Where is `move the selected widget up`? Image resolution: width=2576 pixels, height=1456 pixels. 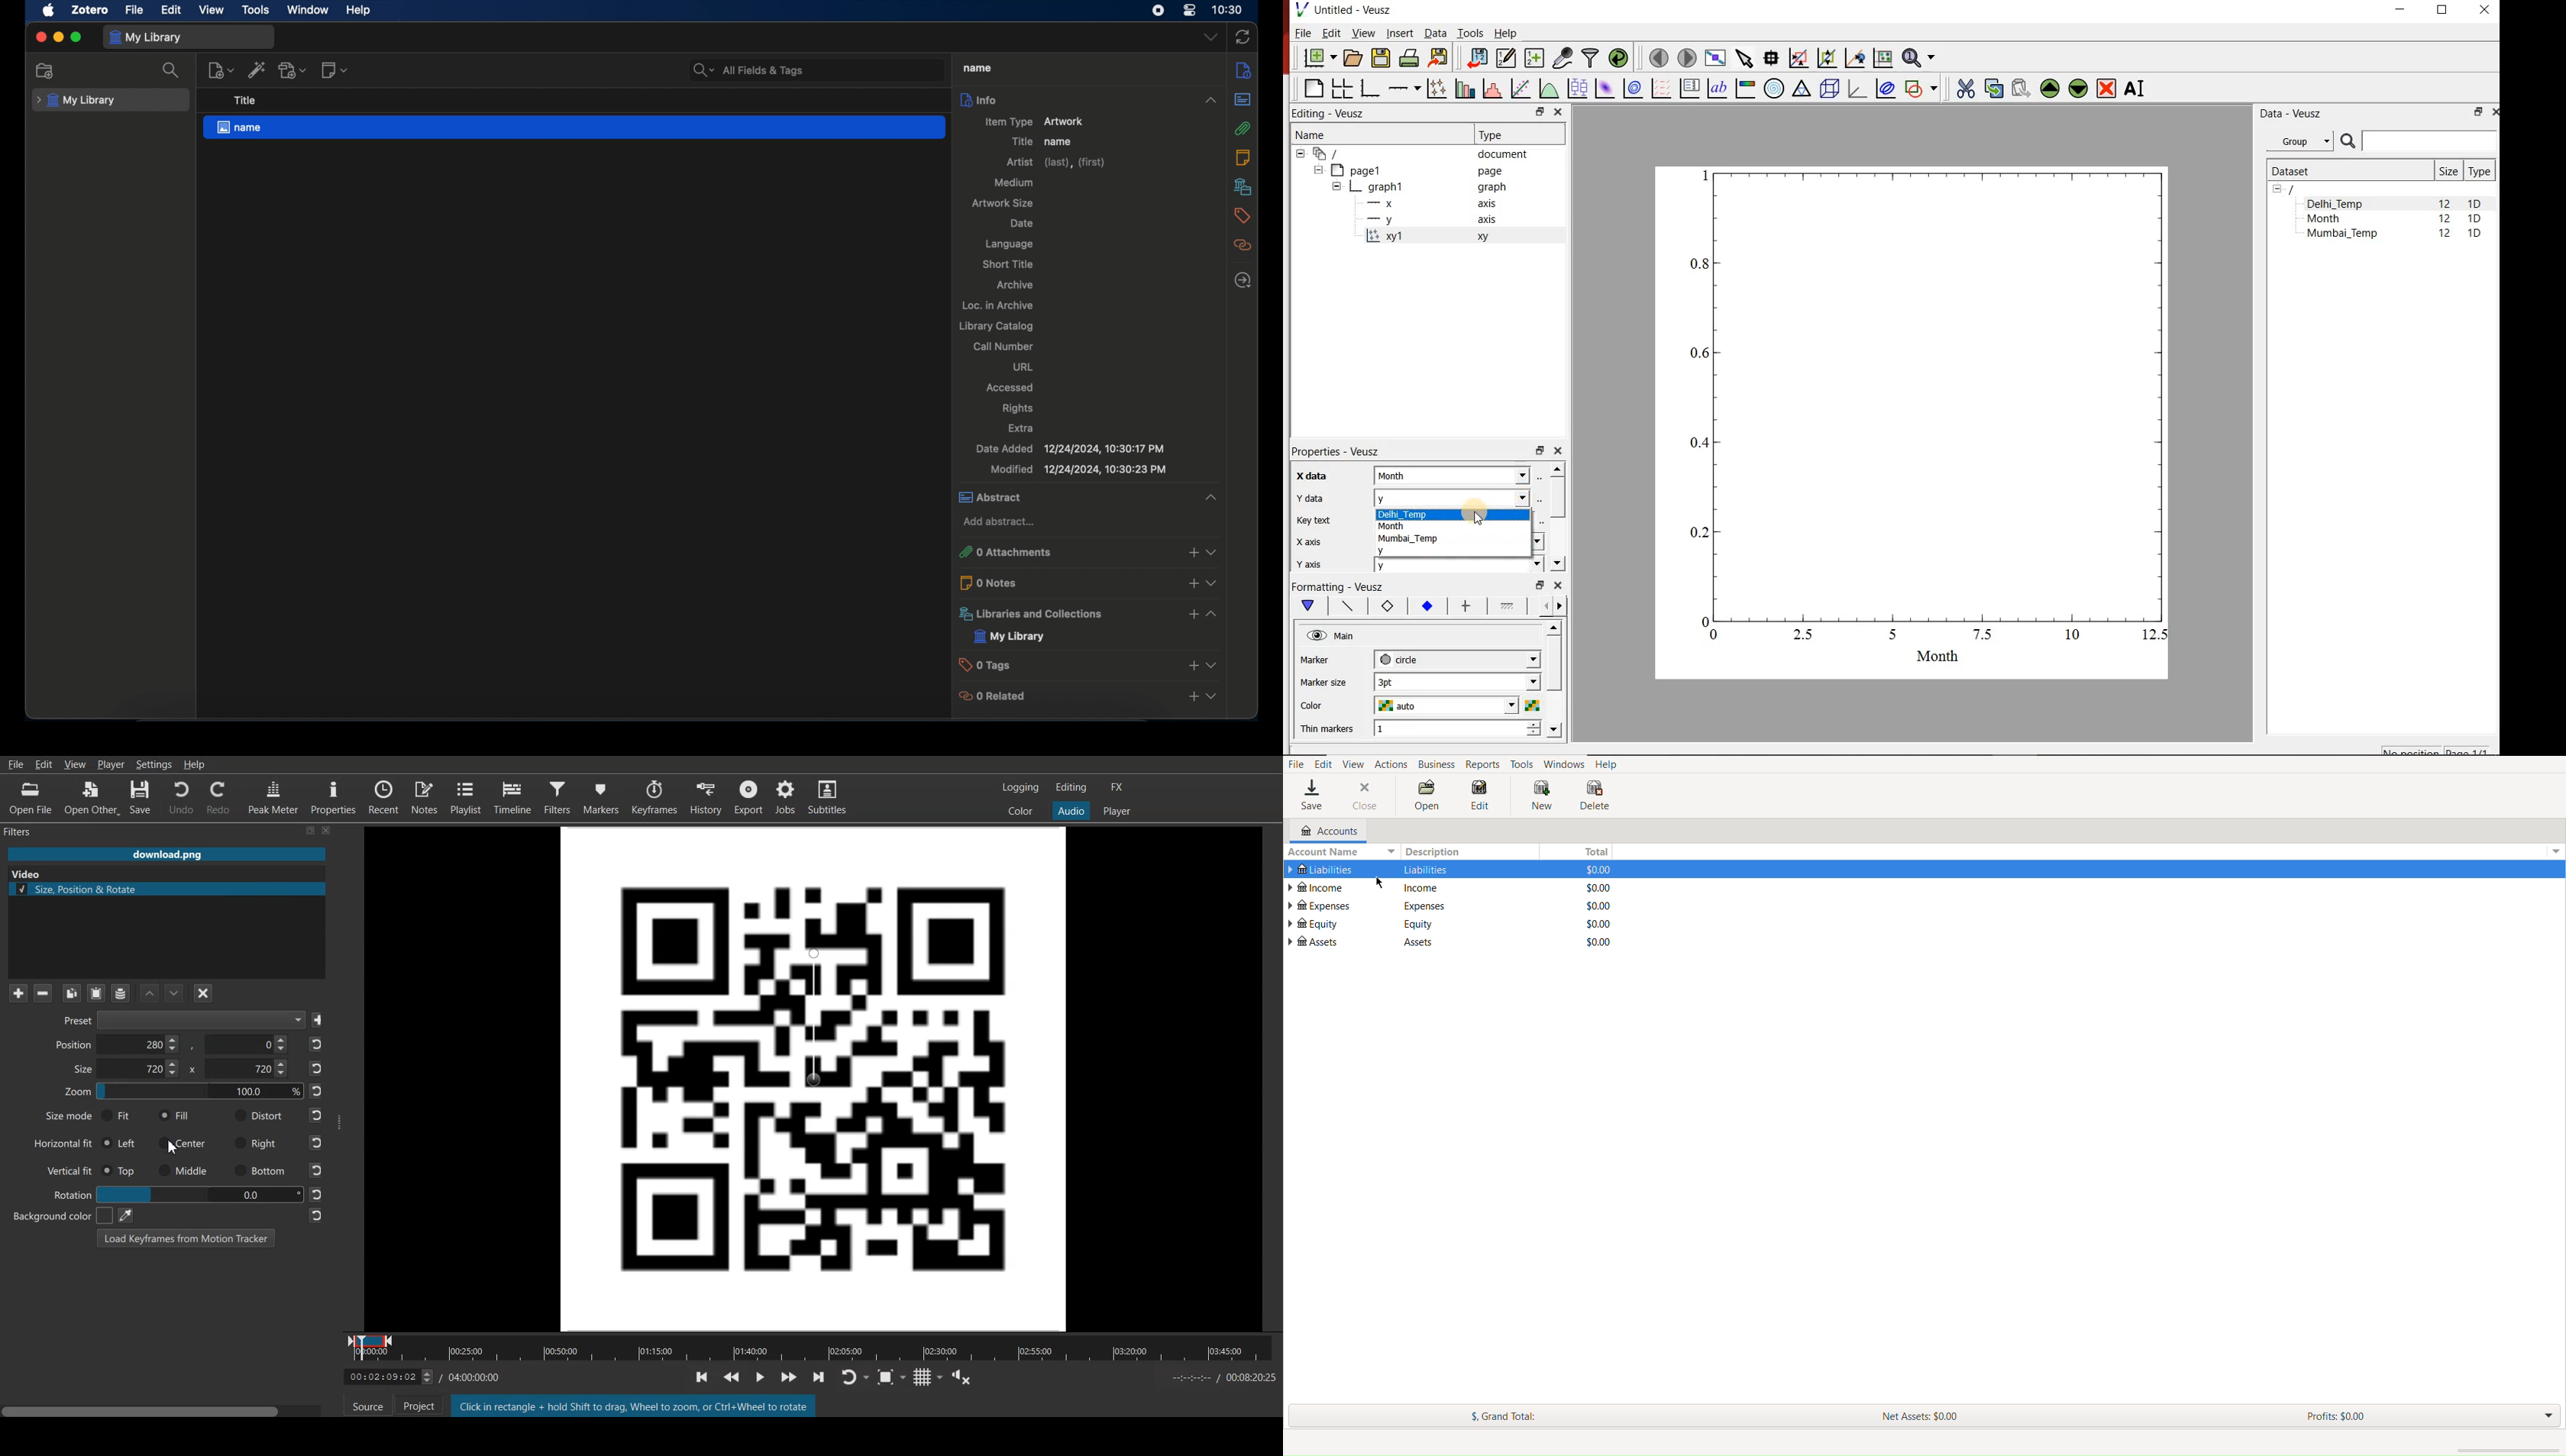
move the selected widget up is located at coordinates (2049, 88).